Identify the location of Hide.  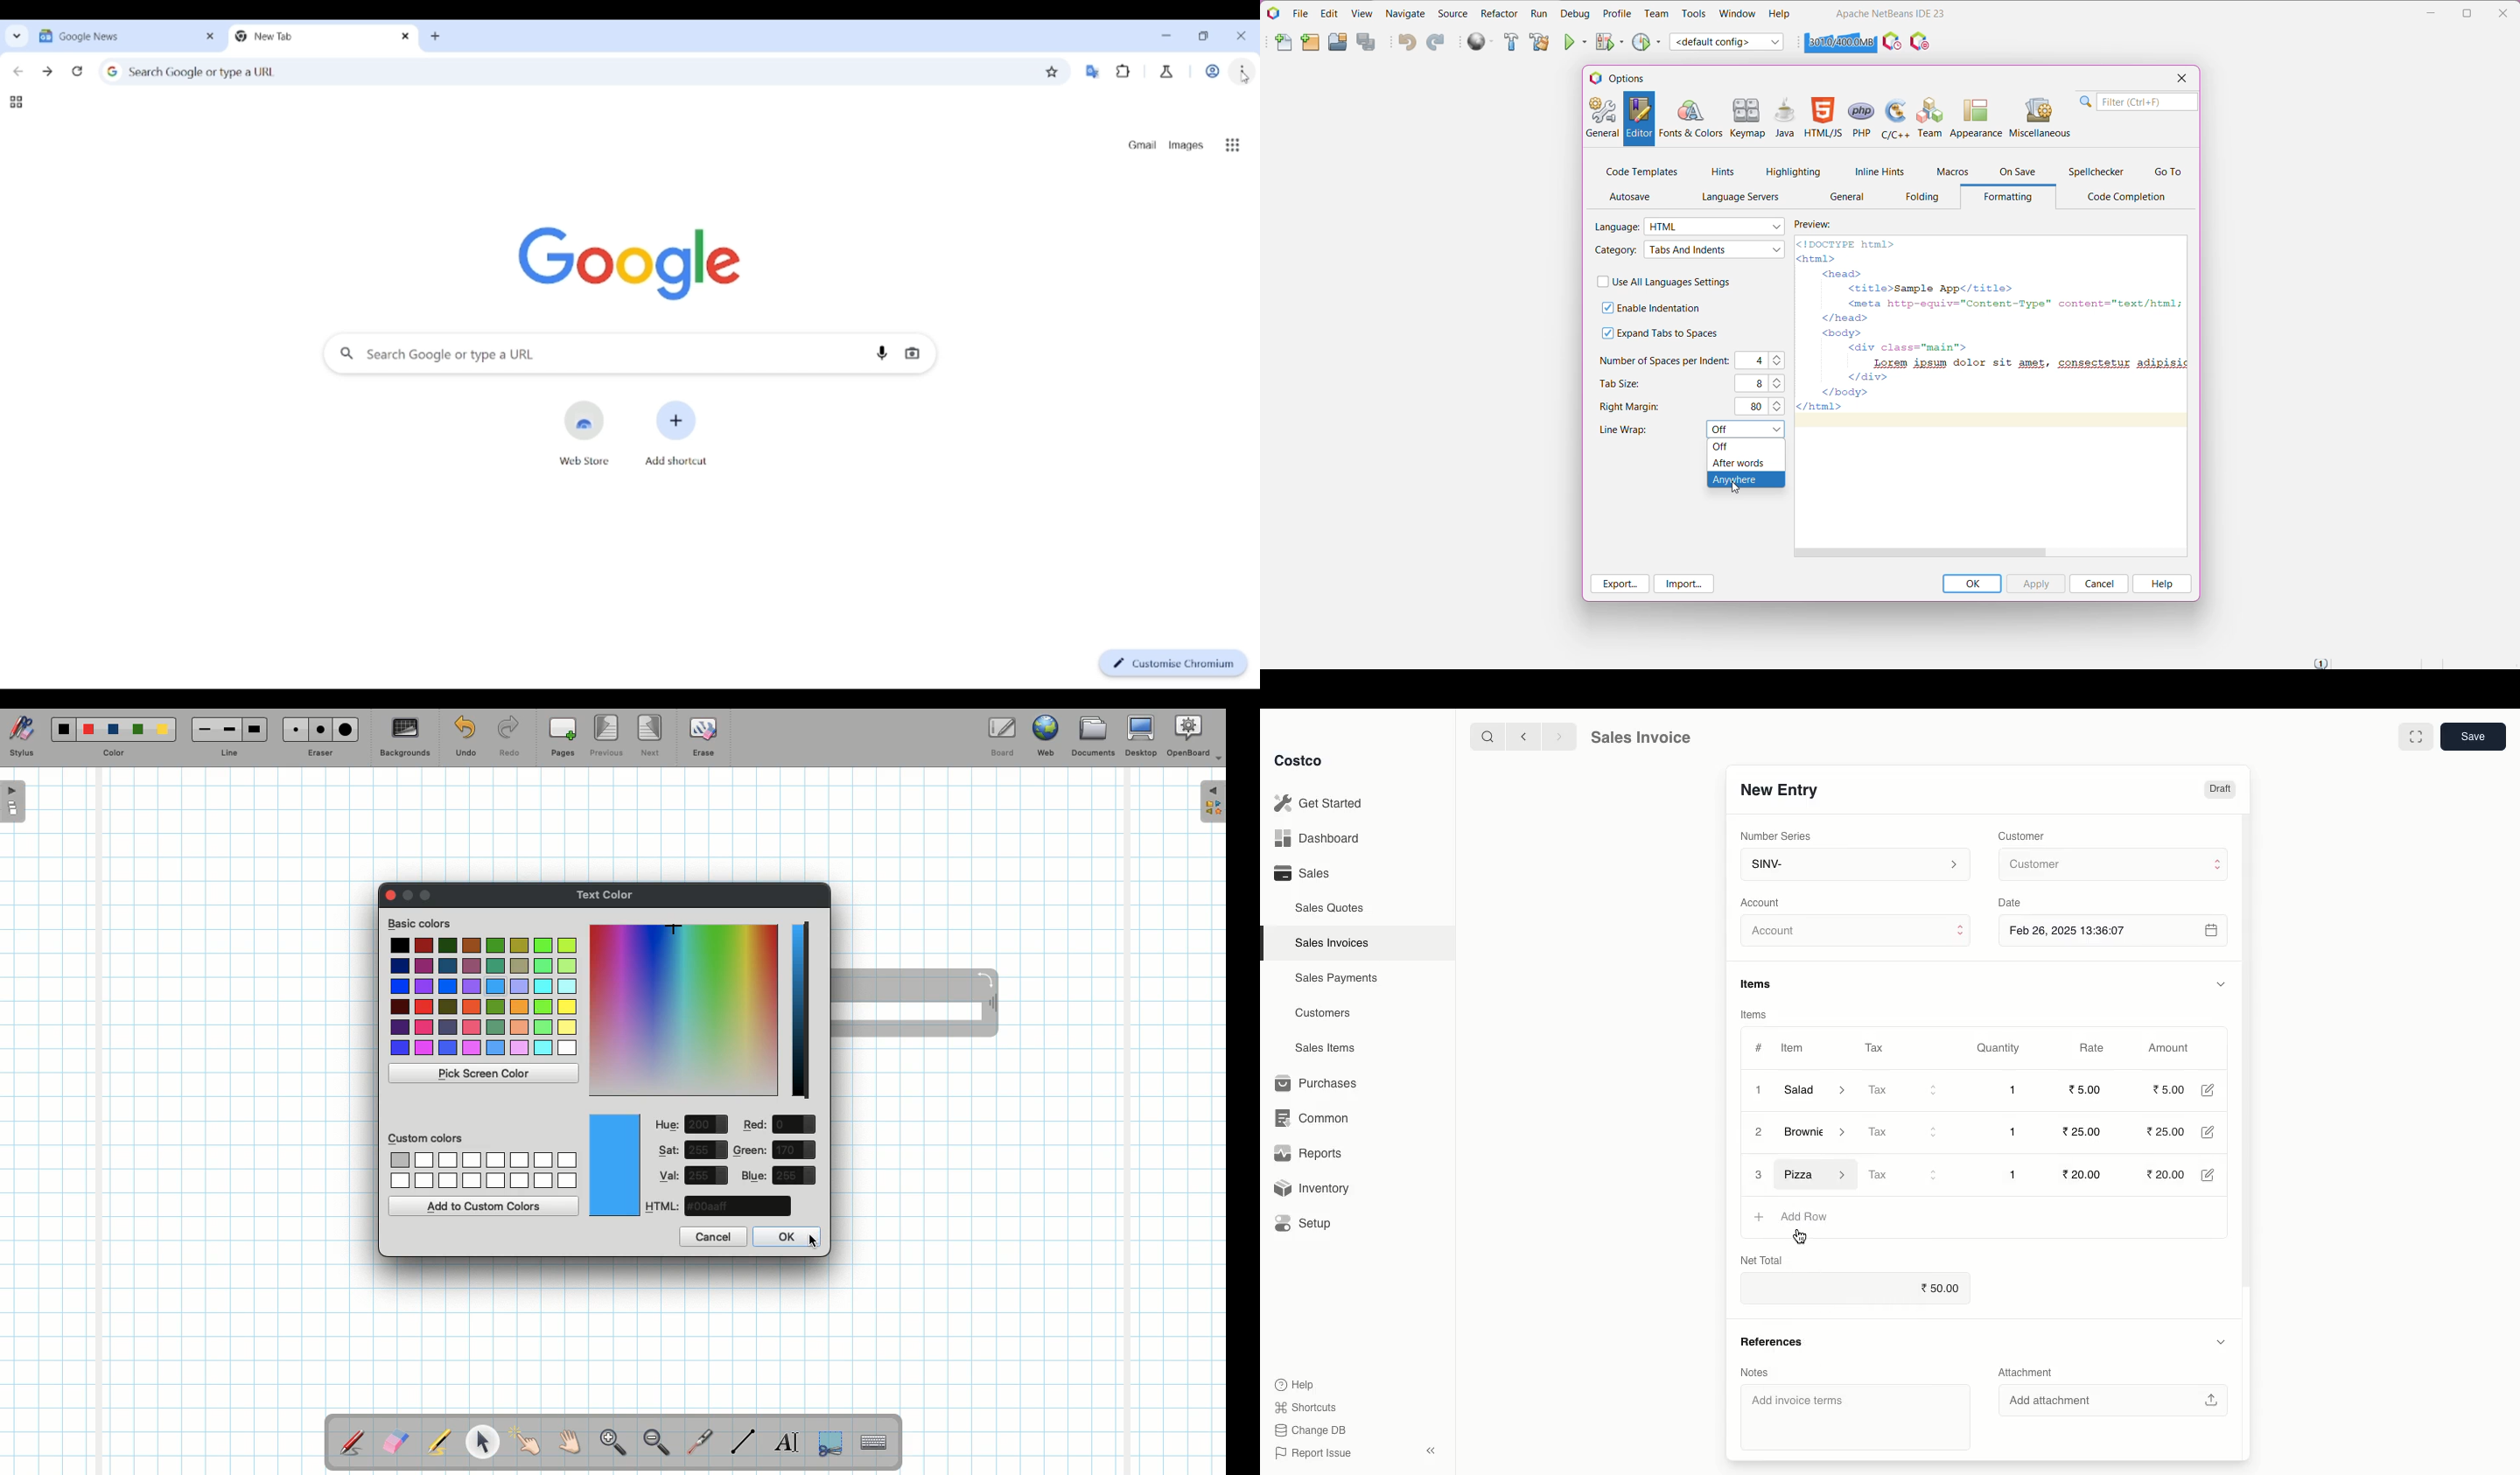
(2220, 1342).